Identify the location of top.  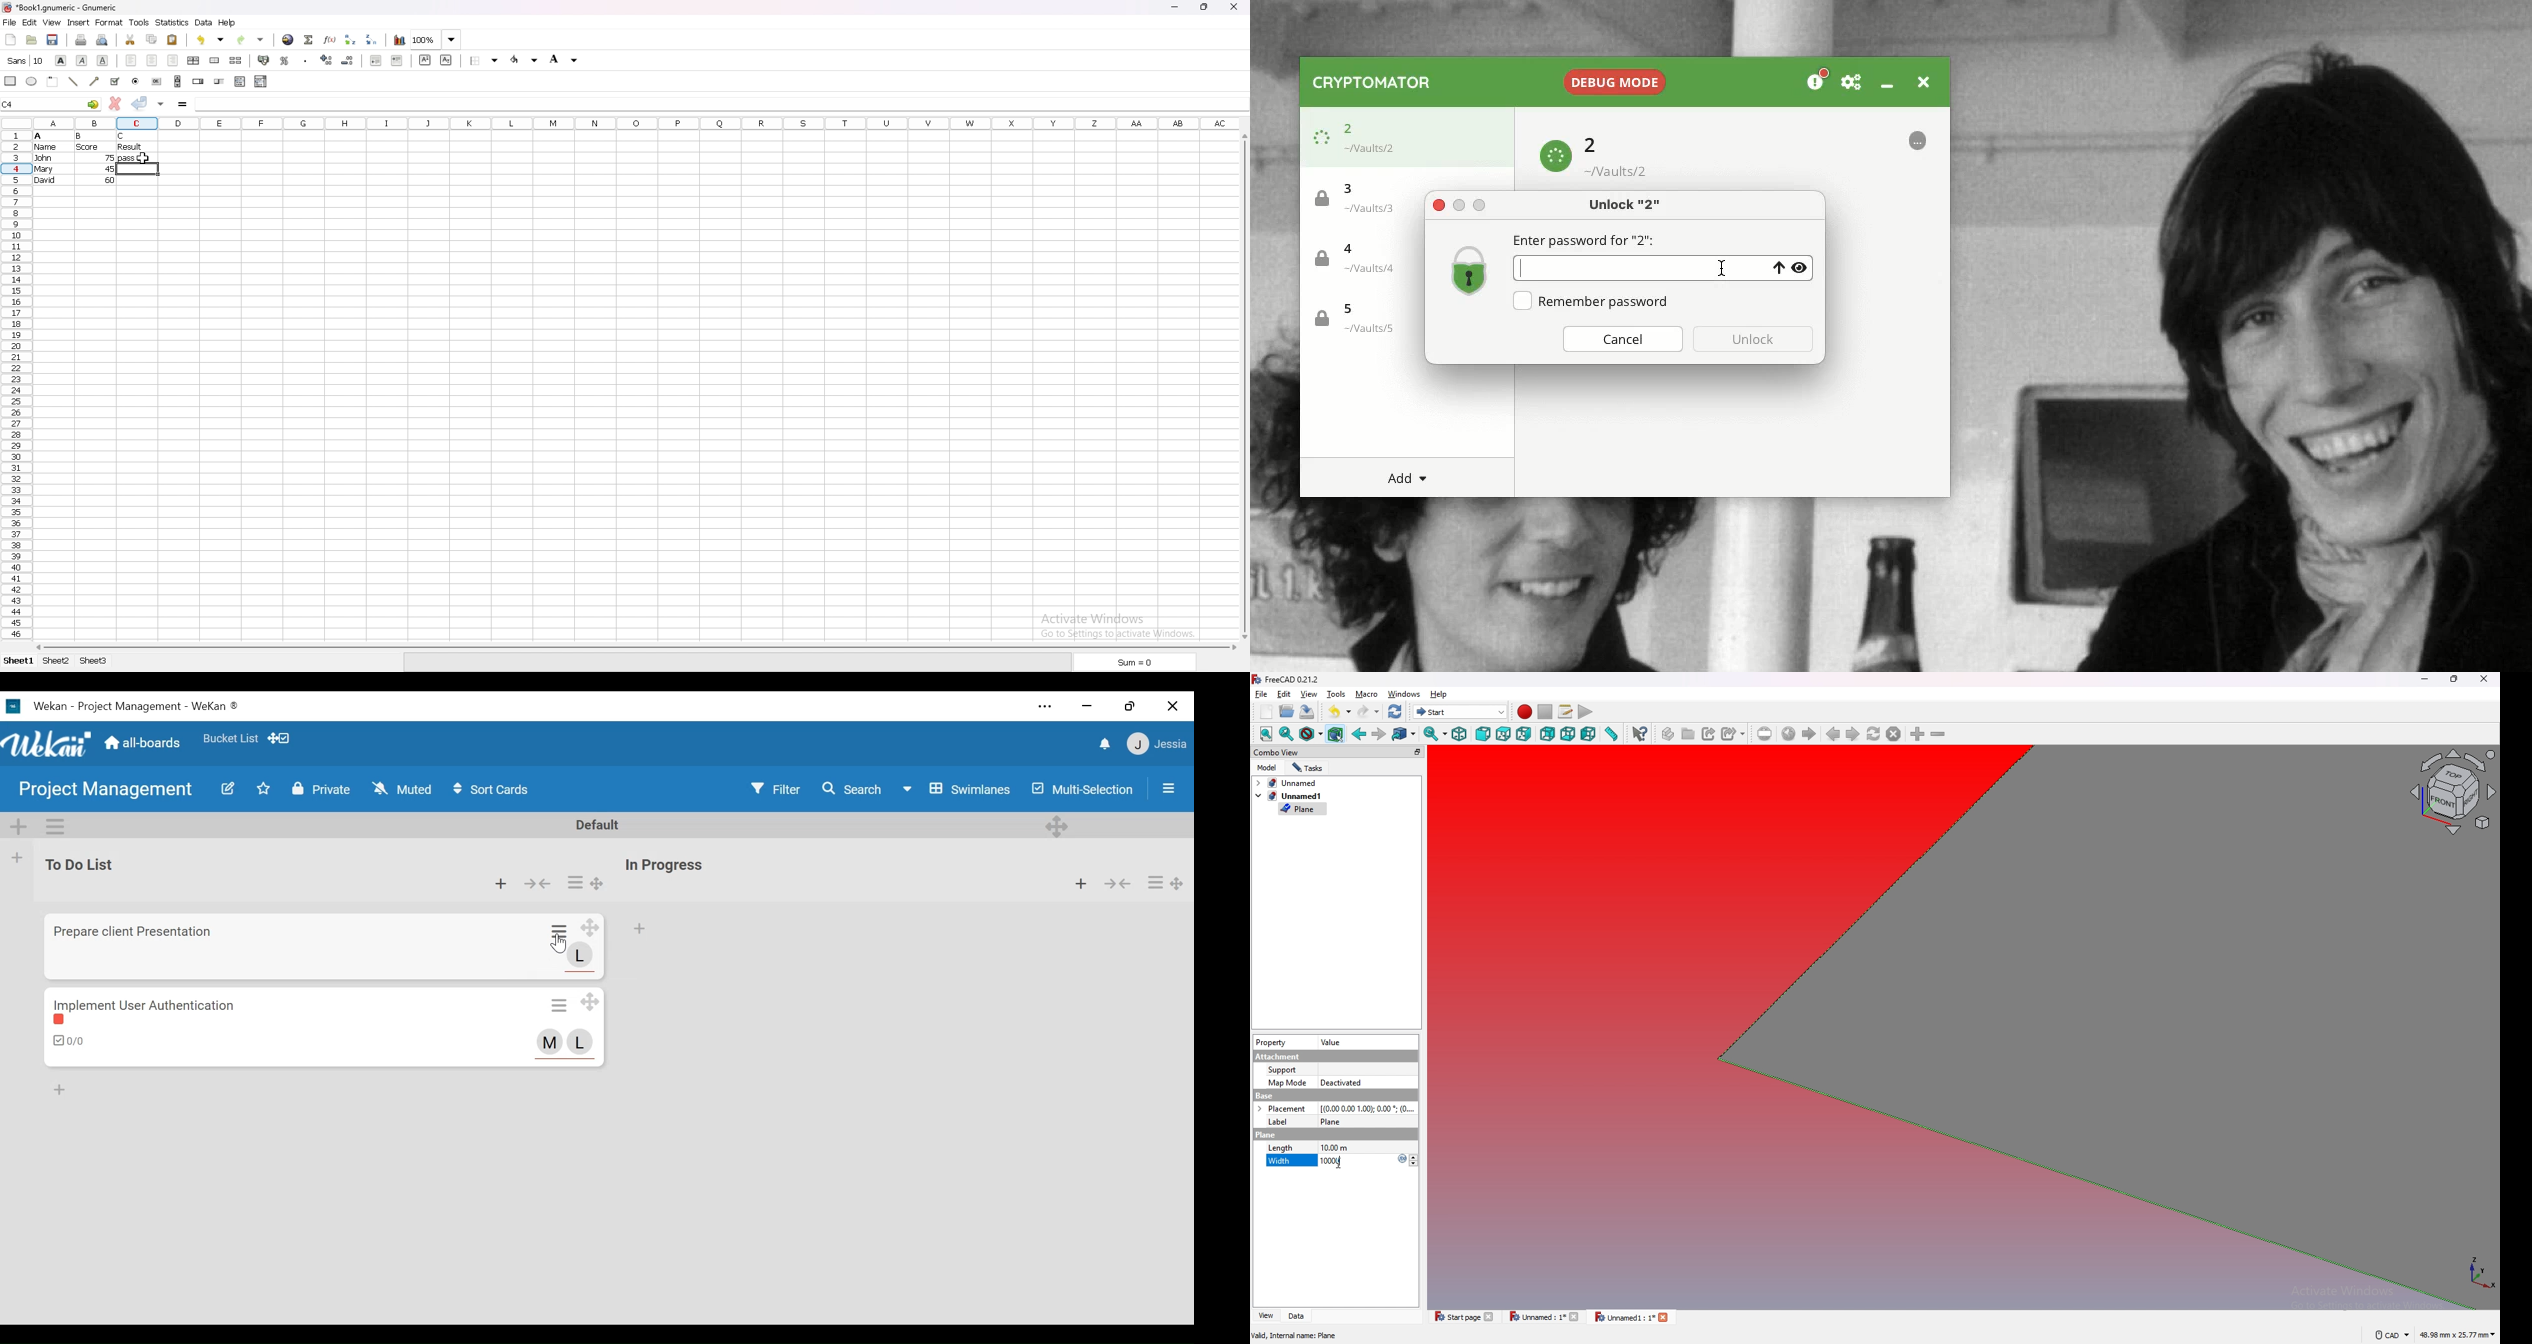
(1503, 735).